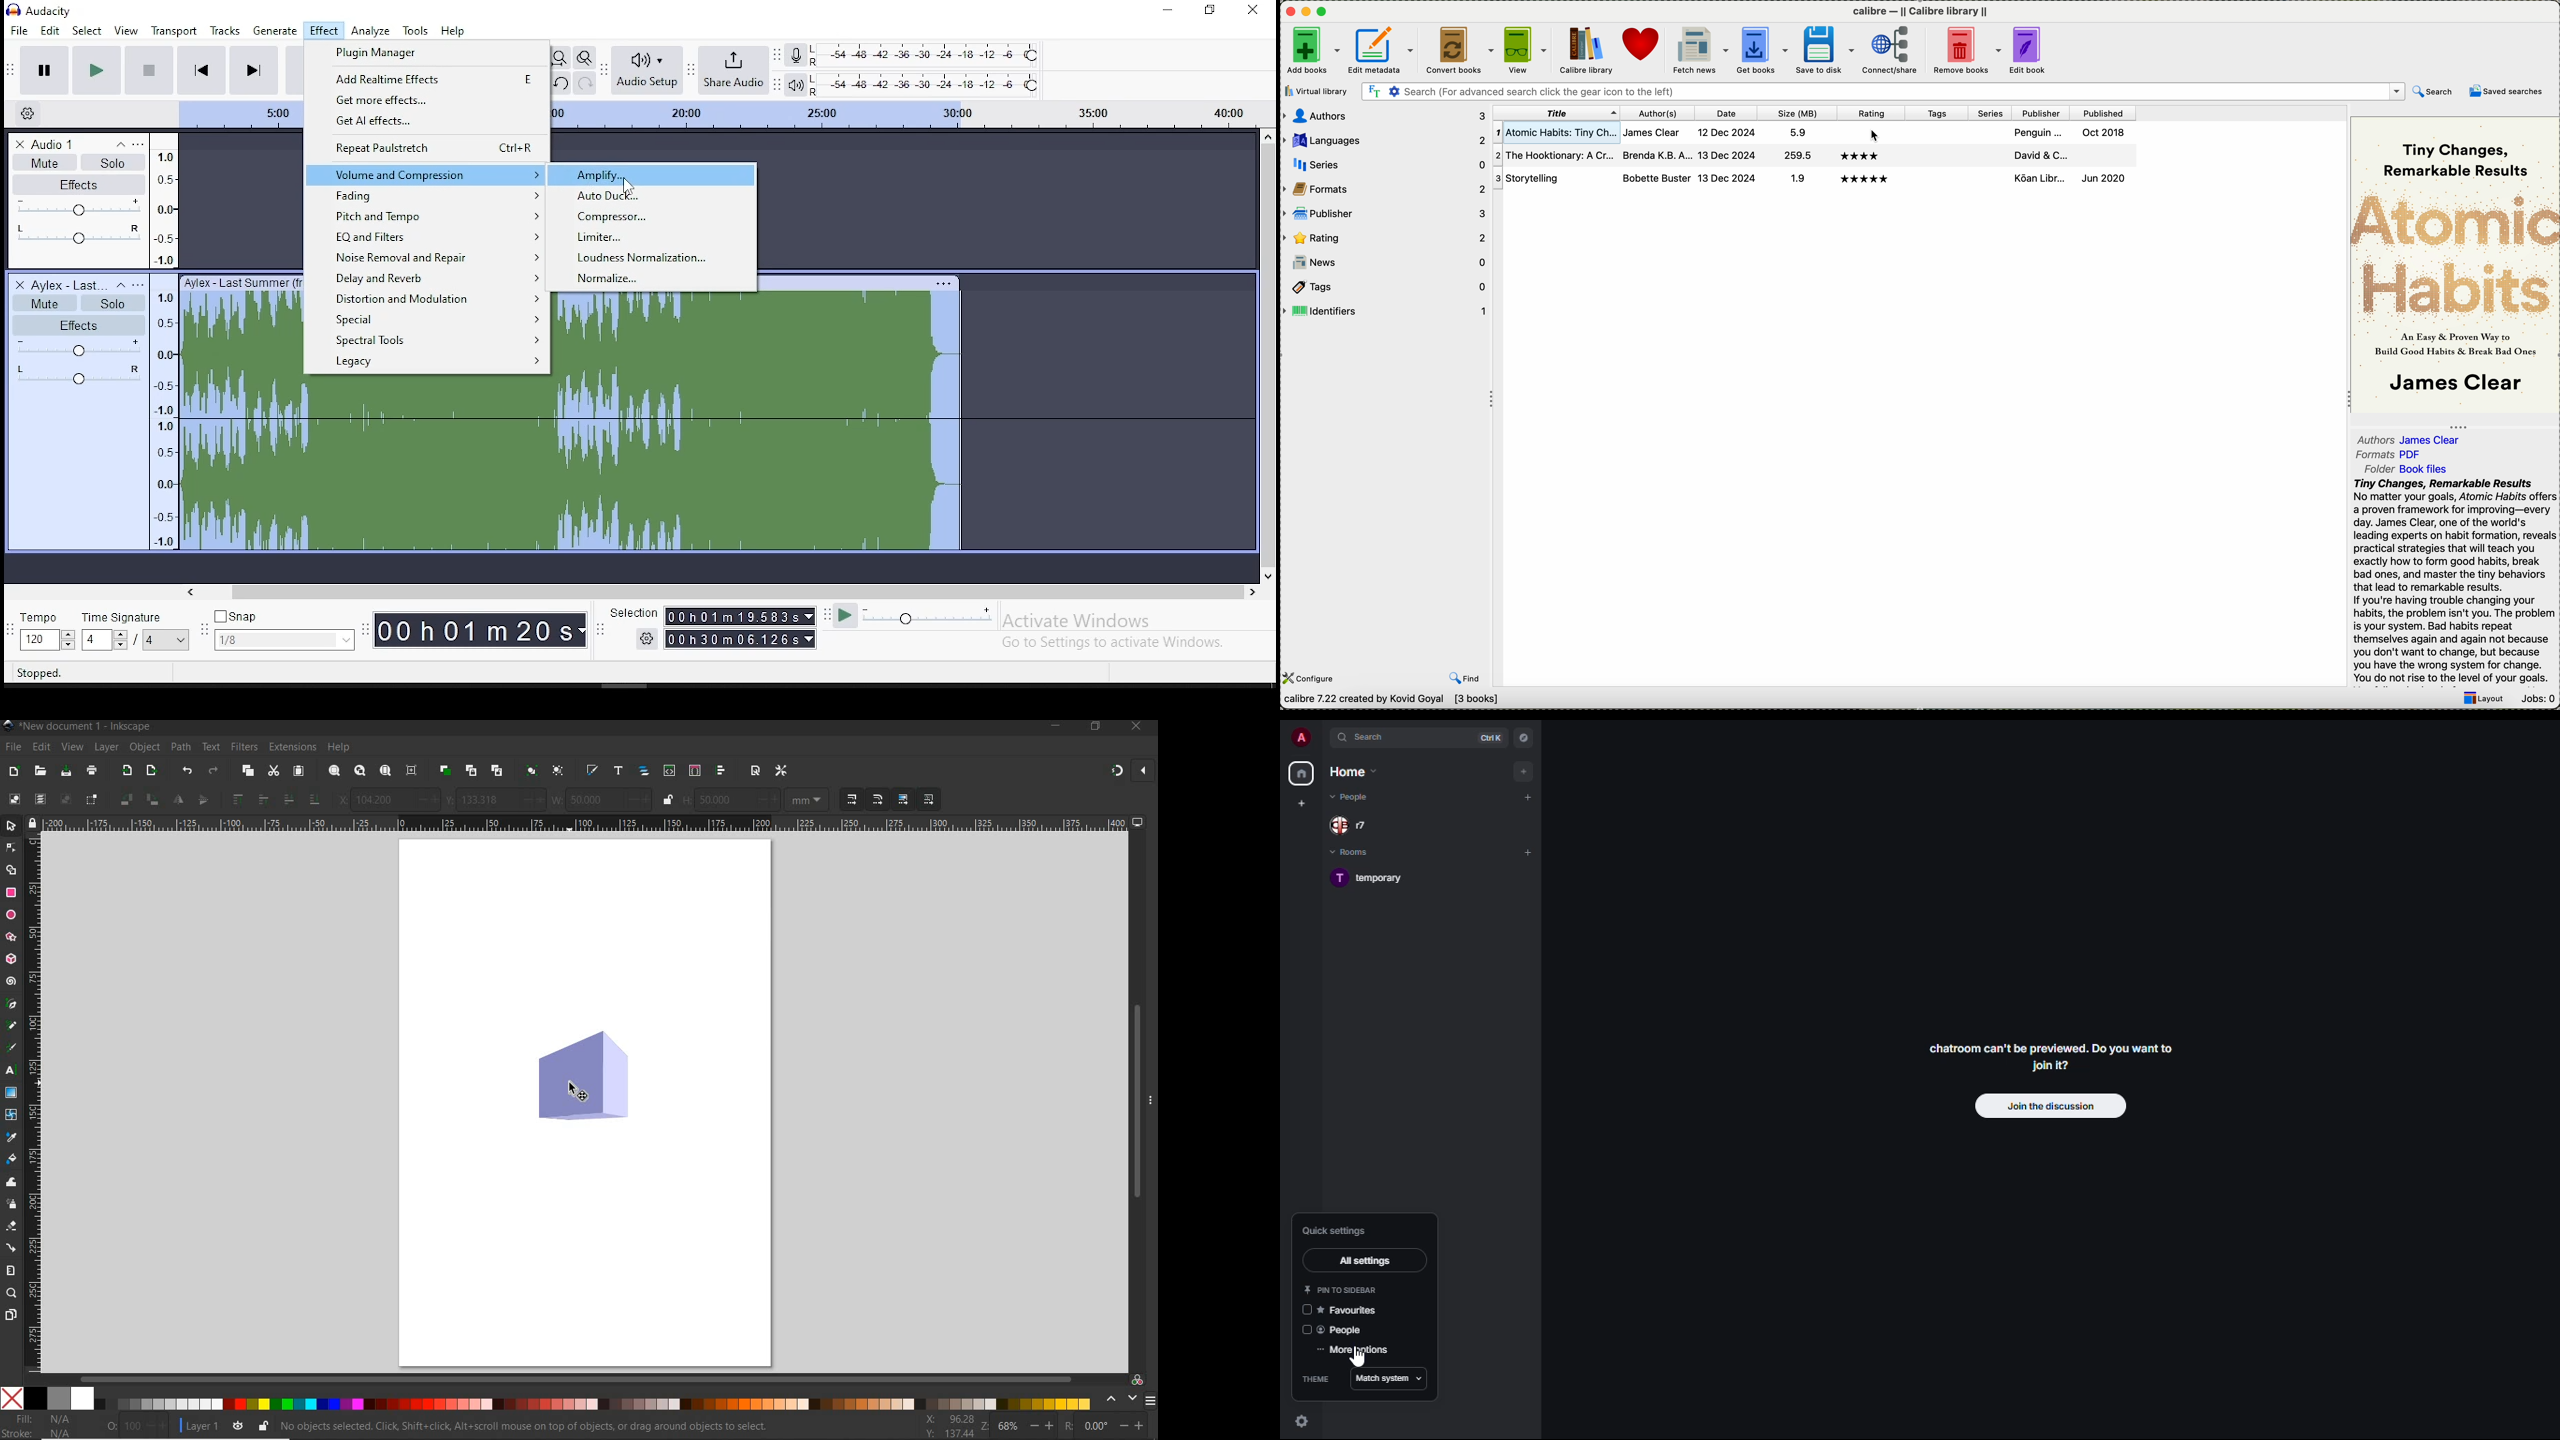 This screenshot has width=2576, height=1456. I want to click on theme, so click(1317, 1379).